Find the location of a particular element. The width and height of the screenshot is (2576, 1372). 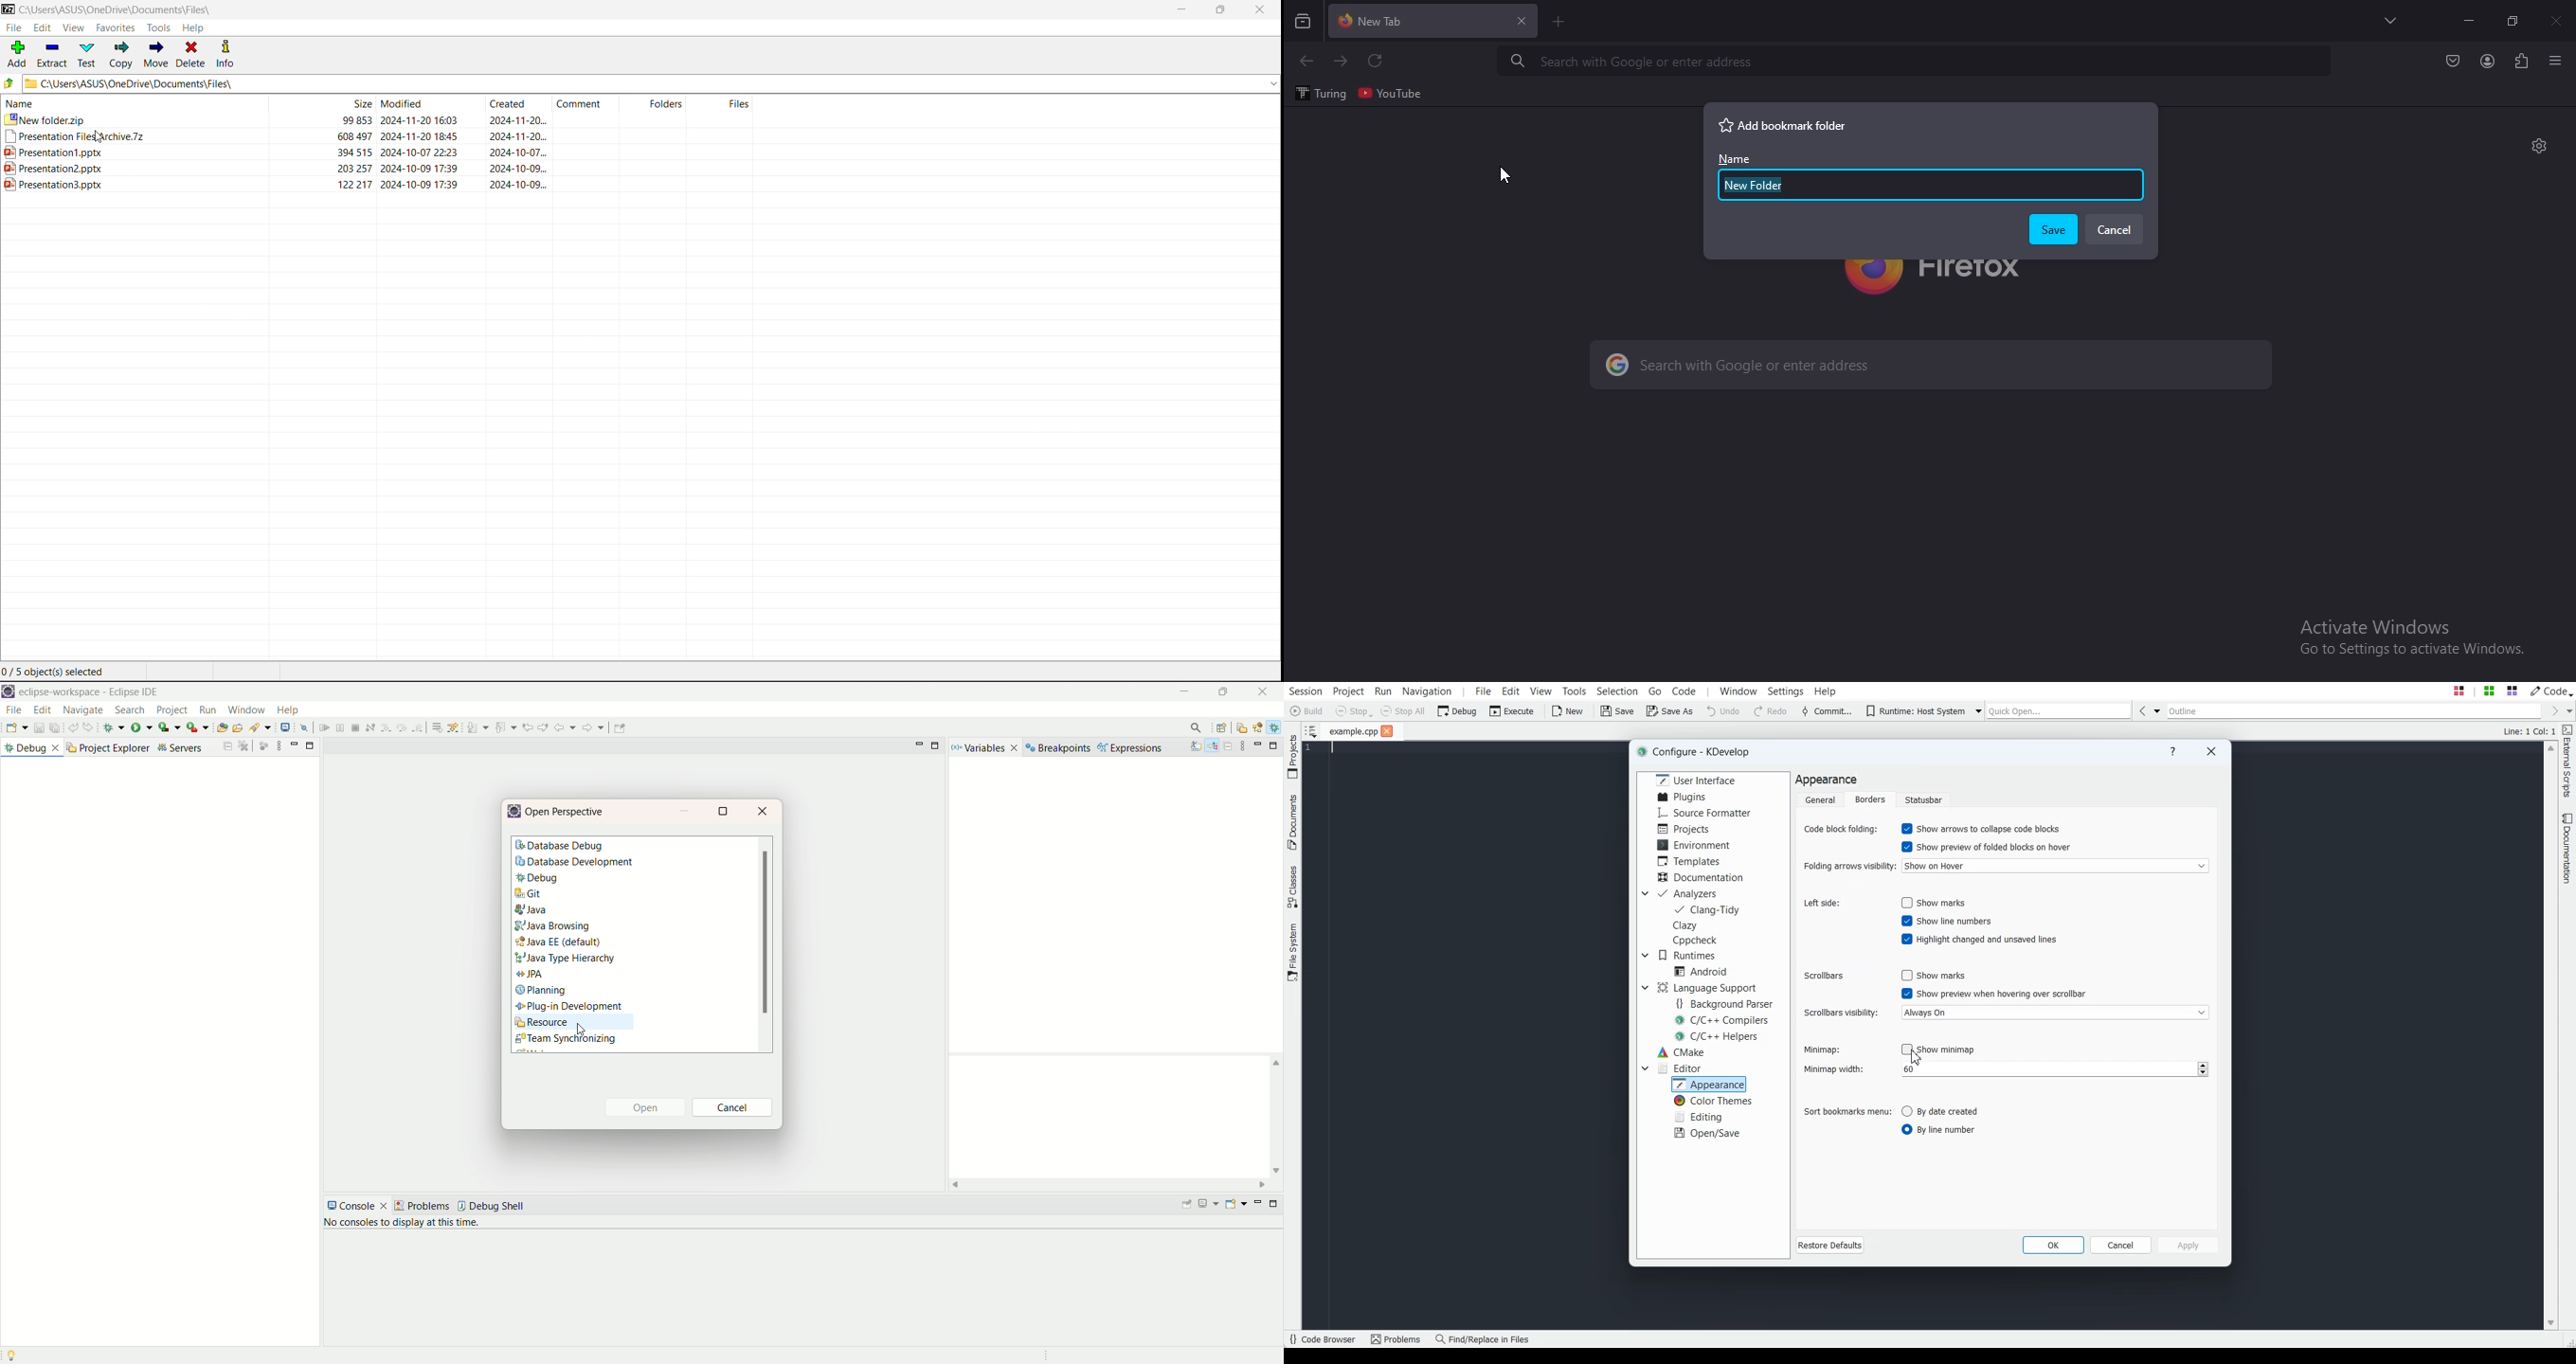

Tools is located at coordinates (160, 27).